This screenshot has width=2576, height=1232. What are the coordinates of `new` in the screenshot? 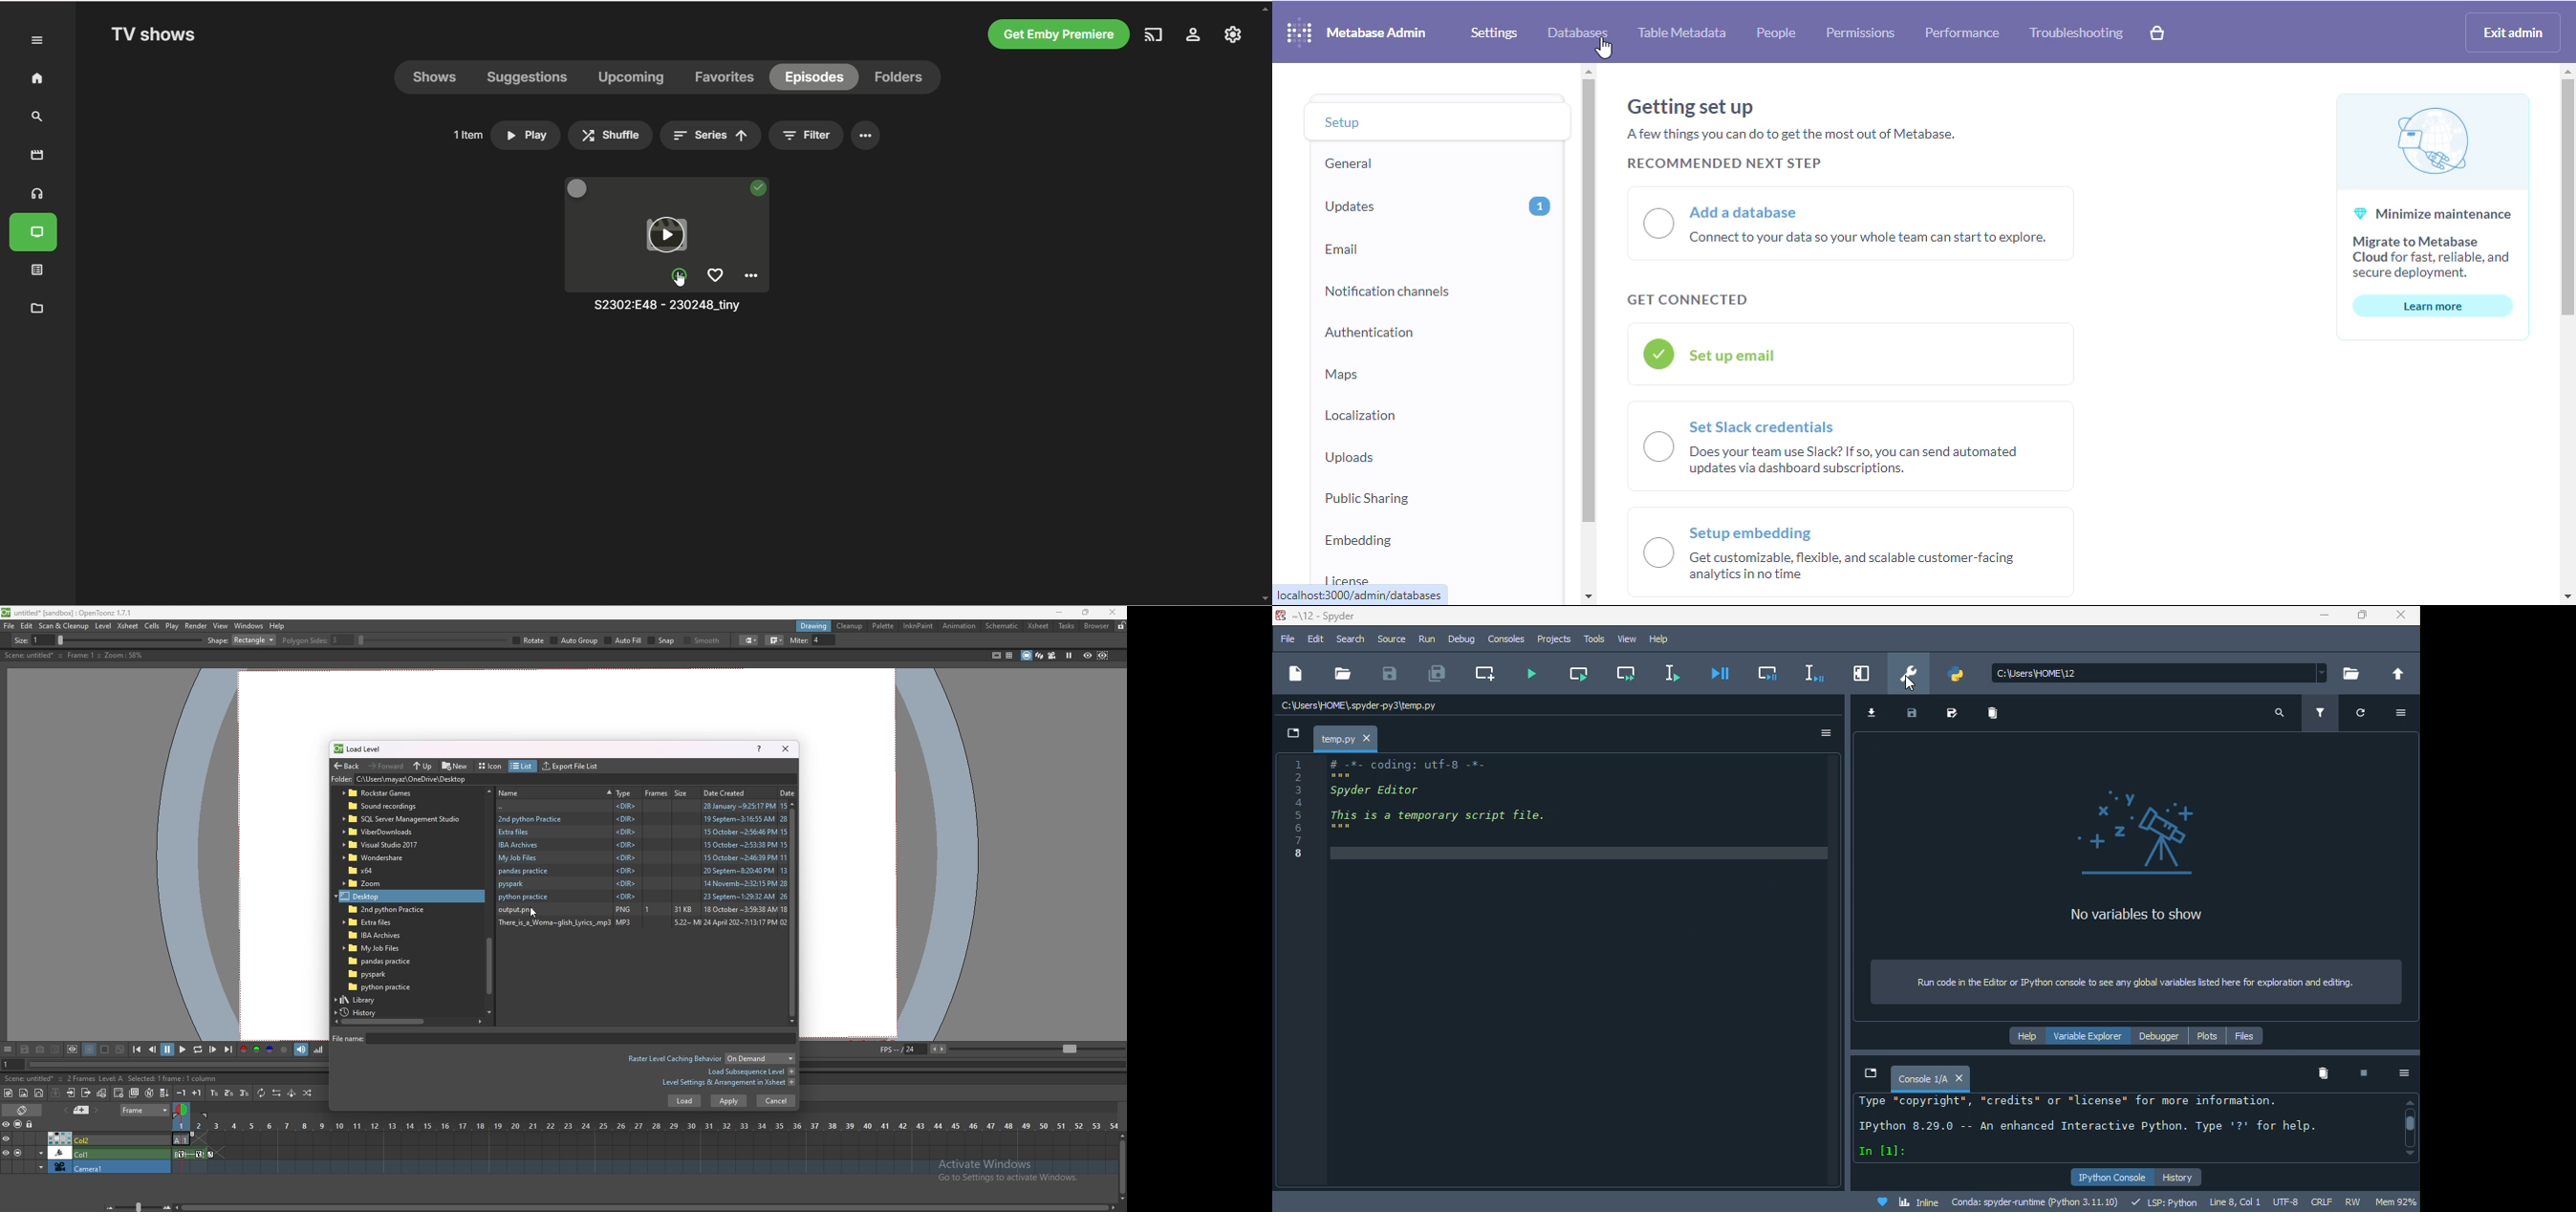 It's located at (456, 765).